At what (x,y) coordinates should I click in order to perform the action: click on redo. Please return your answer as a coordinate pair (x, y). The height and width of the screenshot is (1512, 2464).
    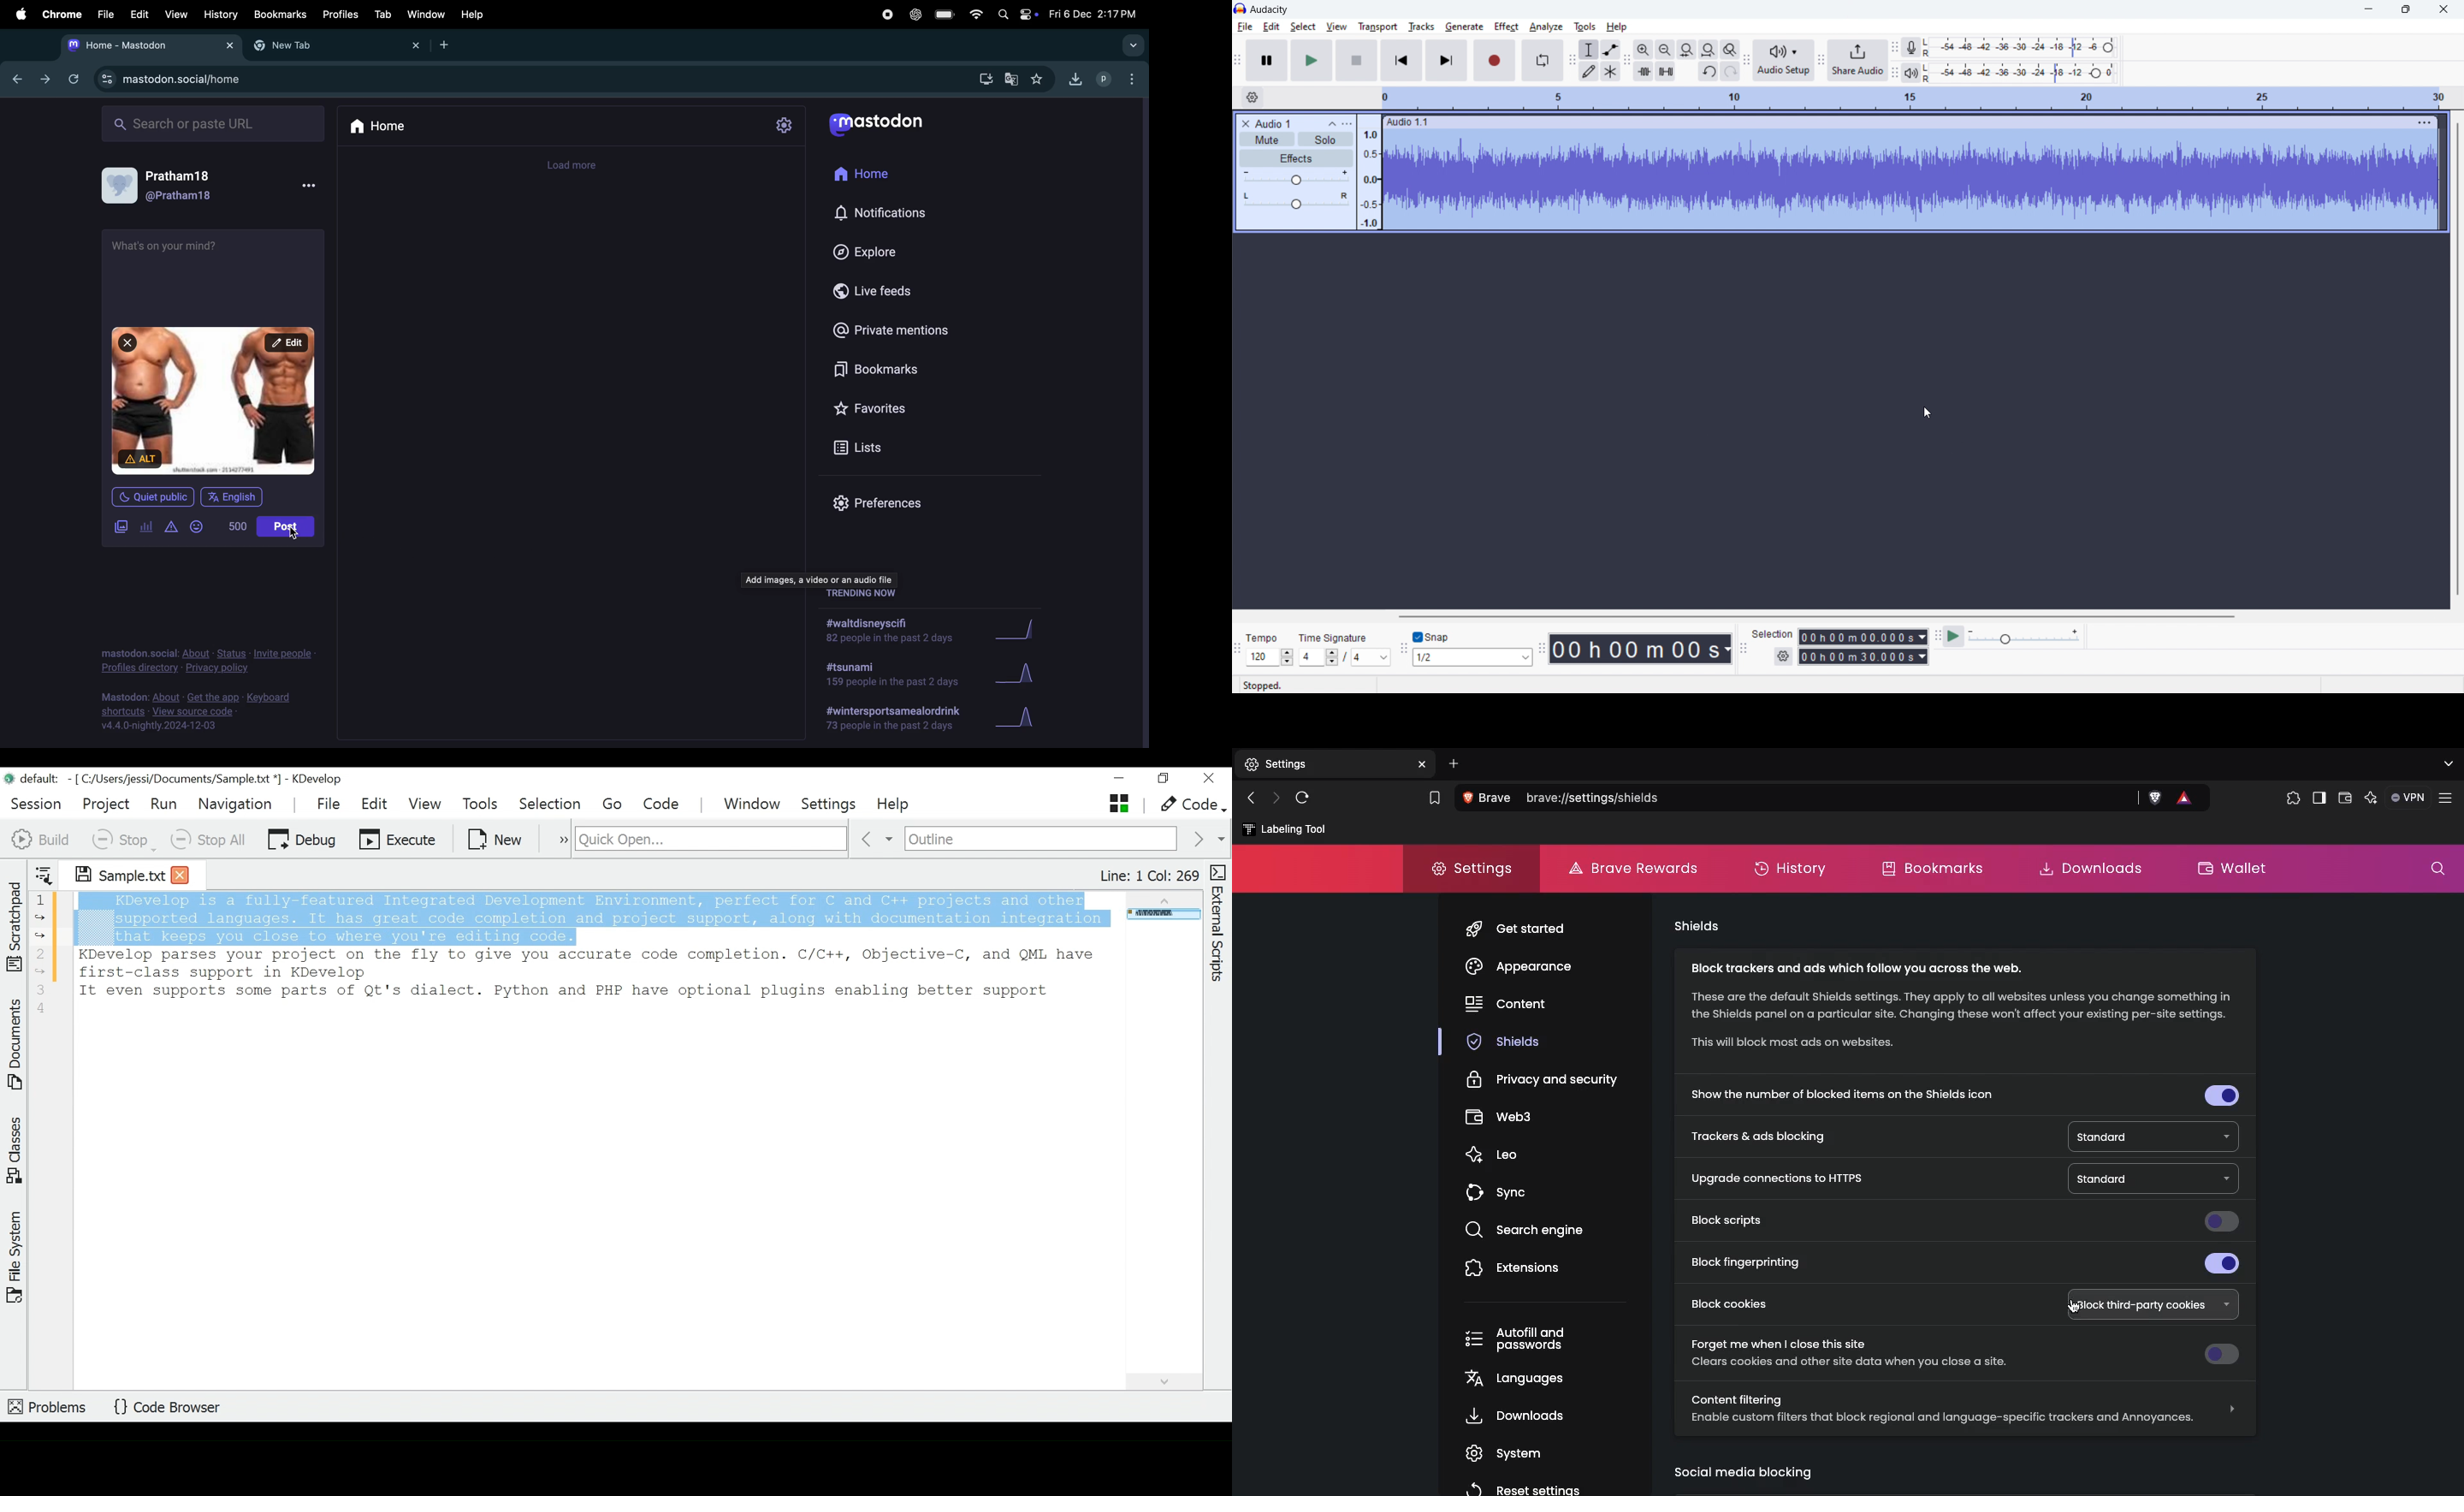
    Looking at the image, I should click on (1729, 71).